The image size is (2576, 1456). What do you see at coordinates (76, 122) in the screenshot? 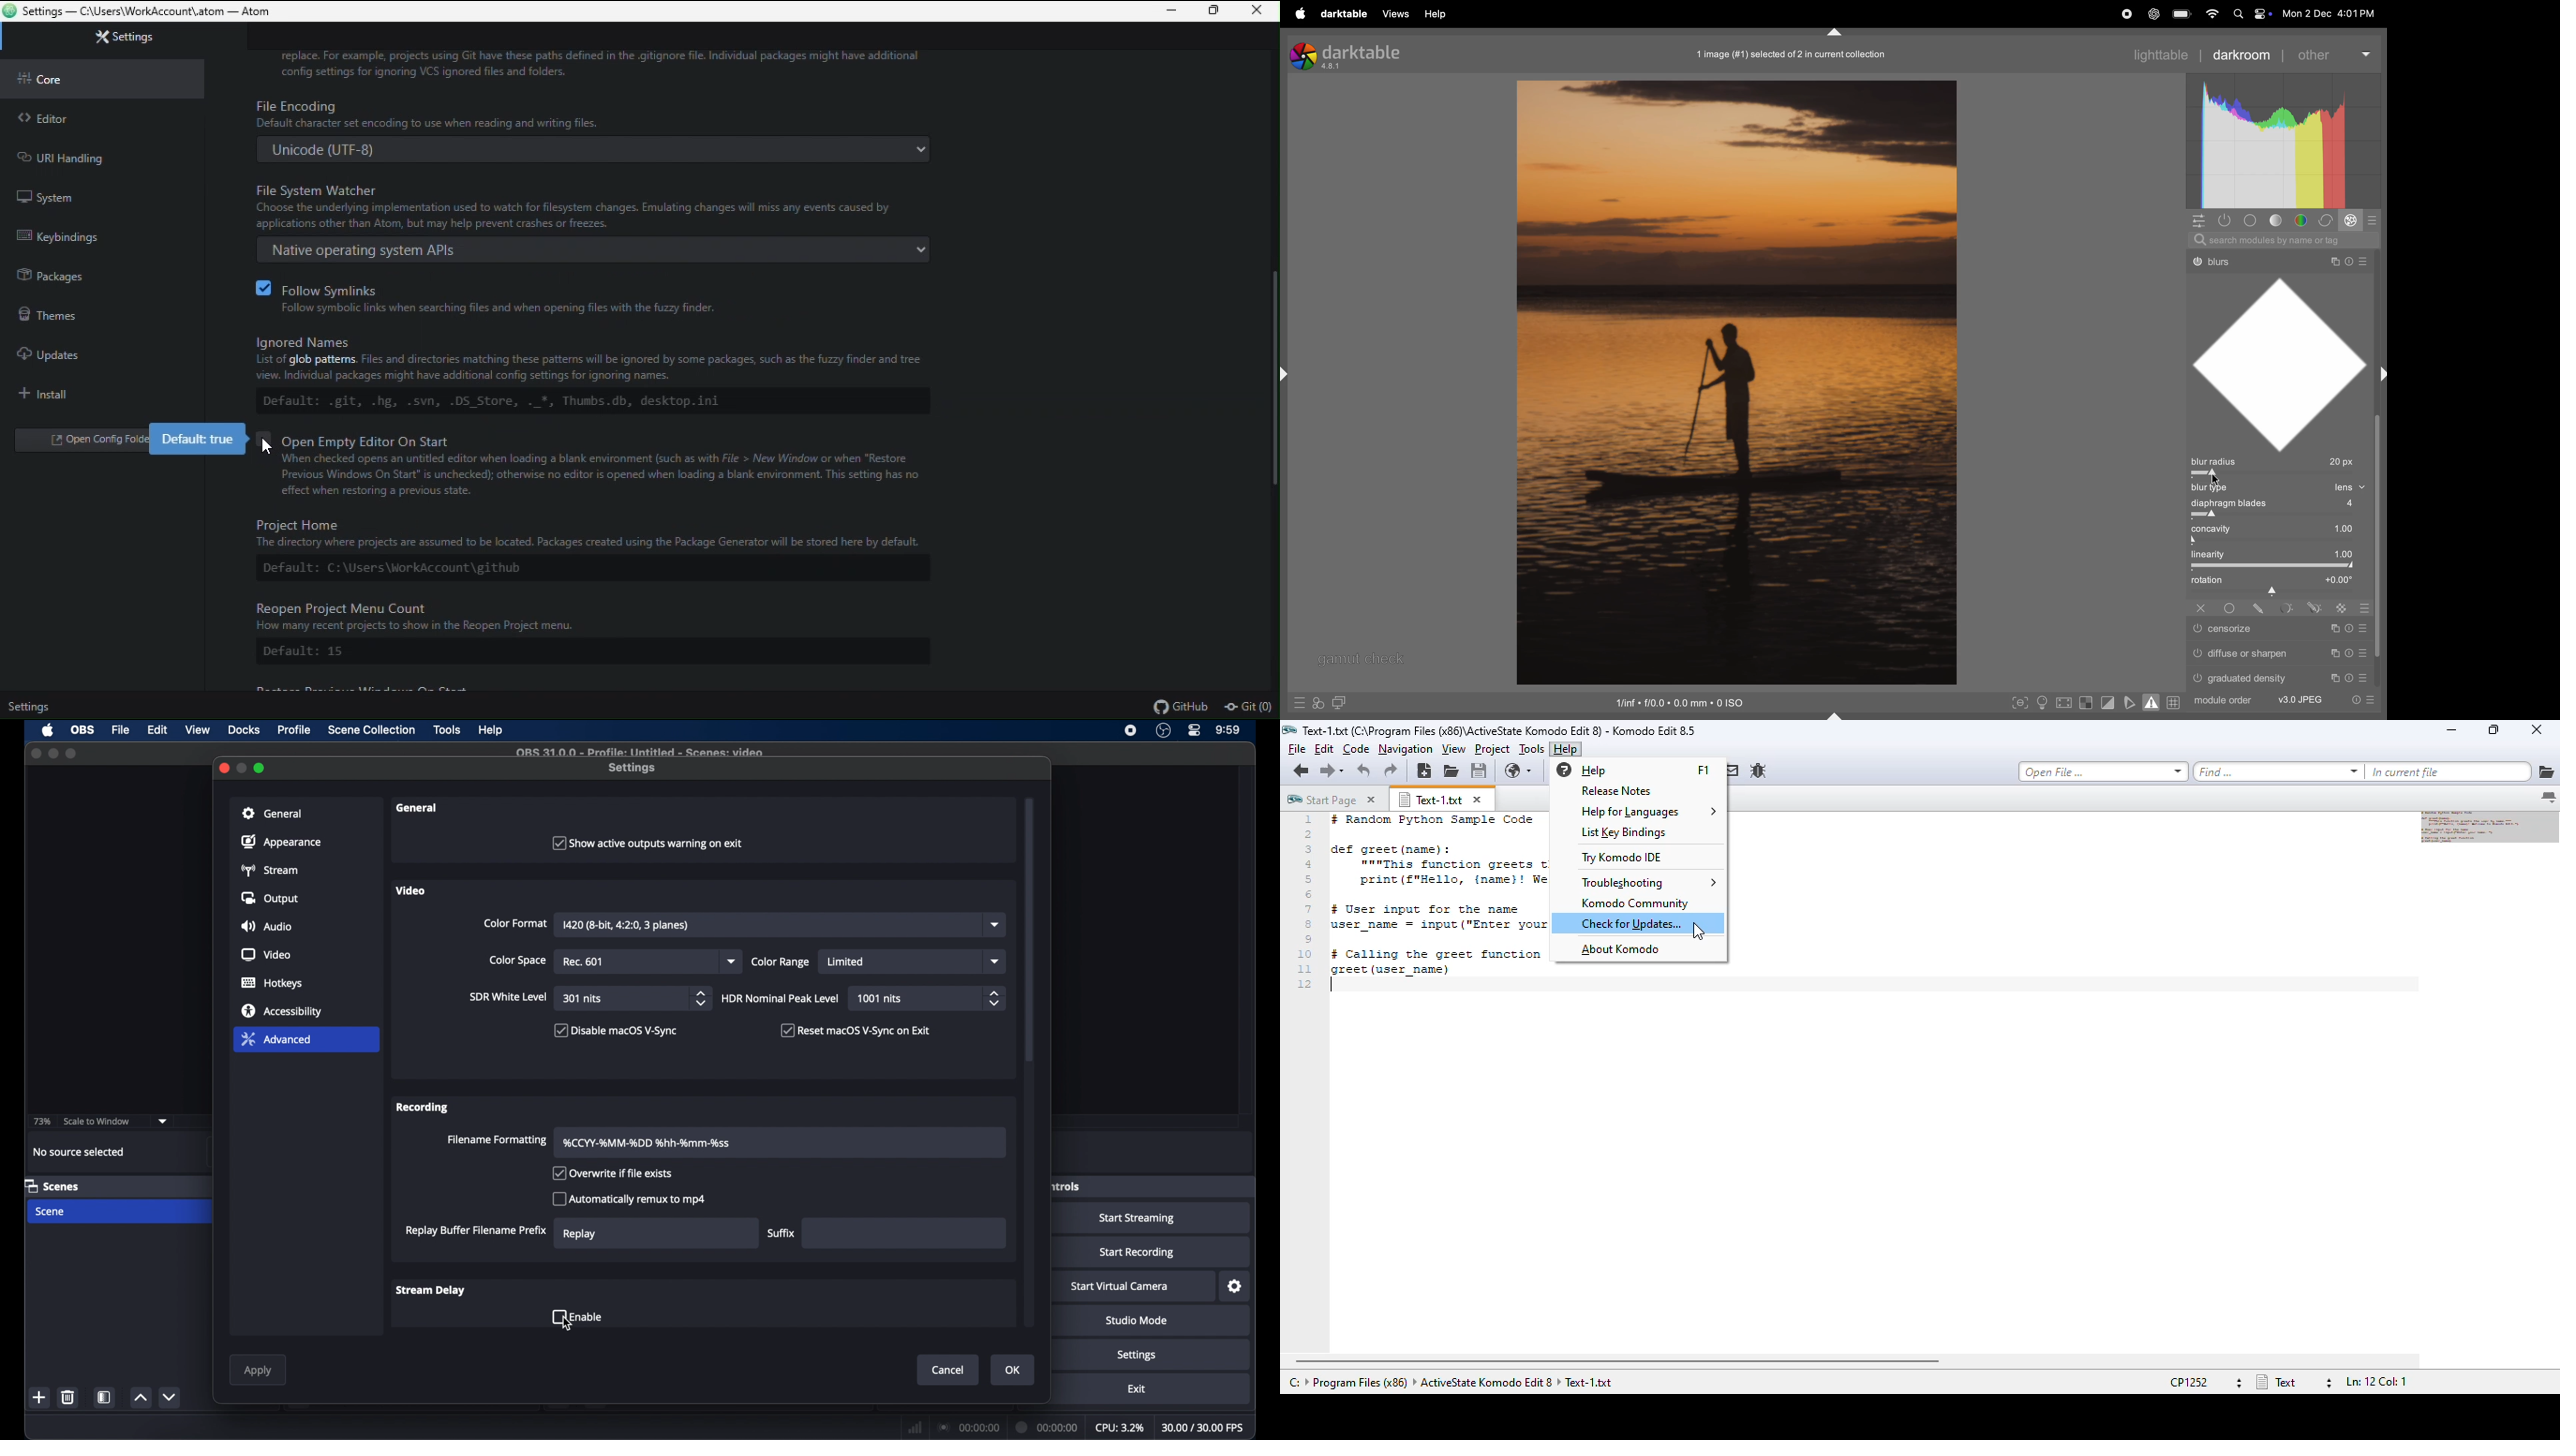
I see `editor` at bounding box center [76, 122].